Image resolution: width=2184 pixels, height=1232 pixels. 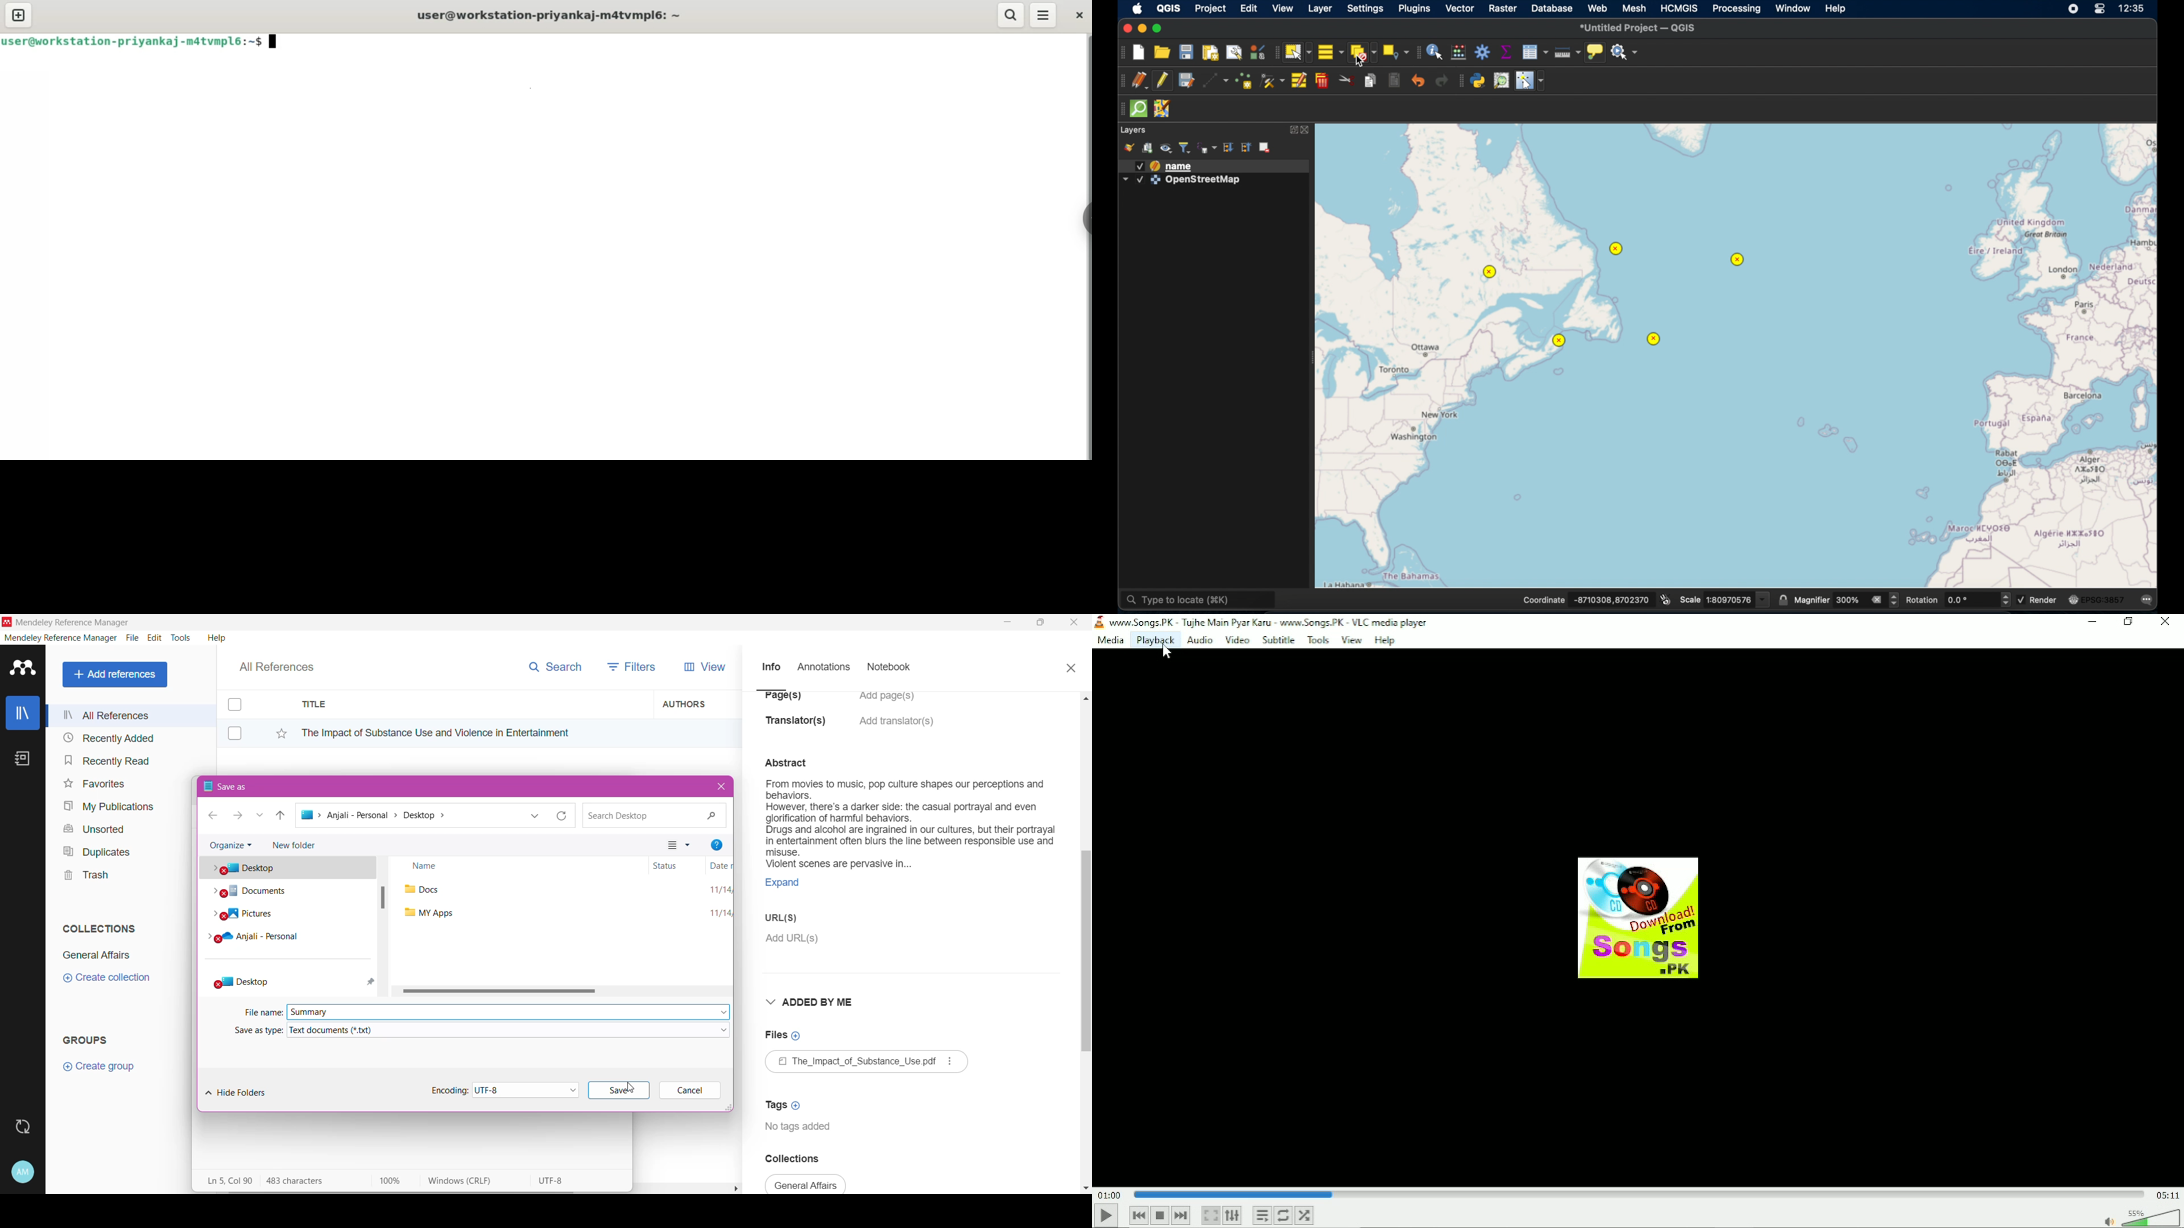 What do you see at coordinates (93, 851) in the screenshot?
I see `Duplicates` at bounding box center [93, 851].